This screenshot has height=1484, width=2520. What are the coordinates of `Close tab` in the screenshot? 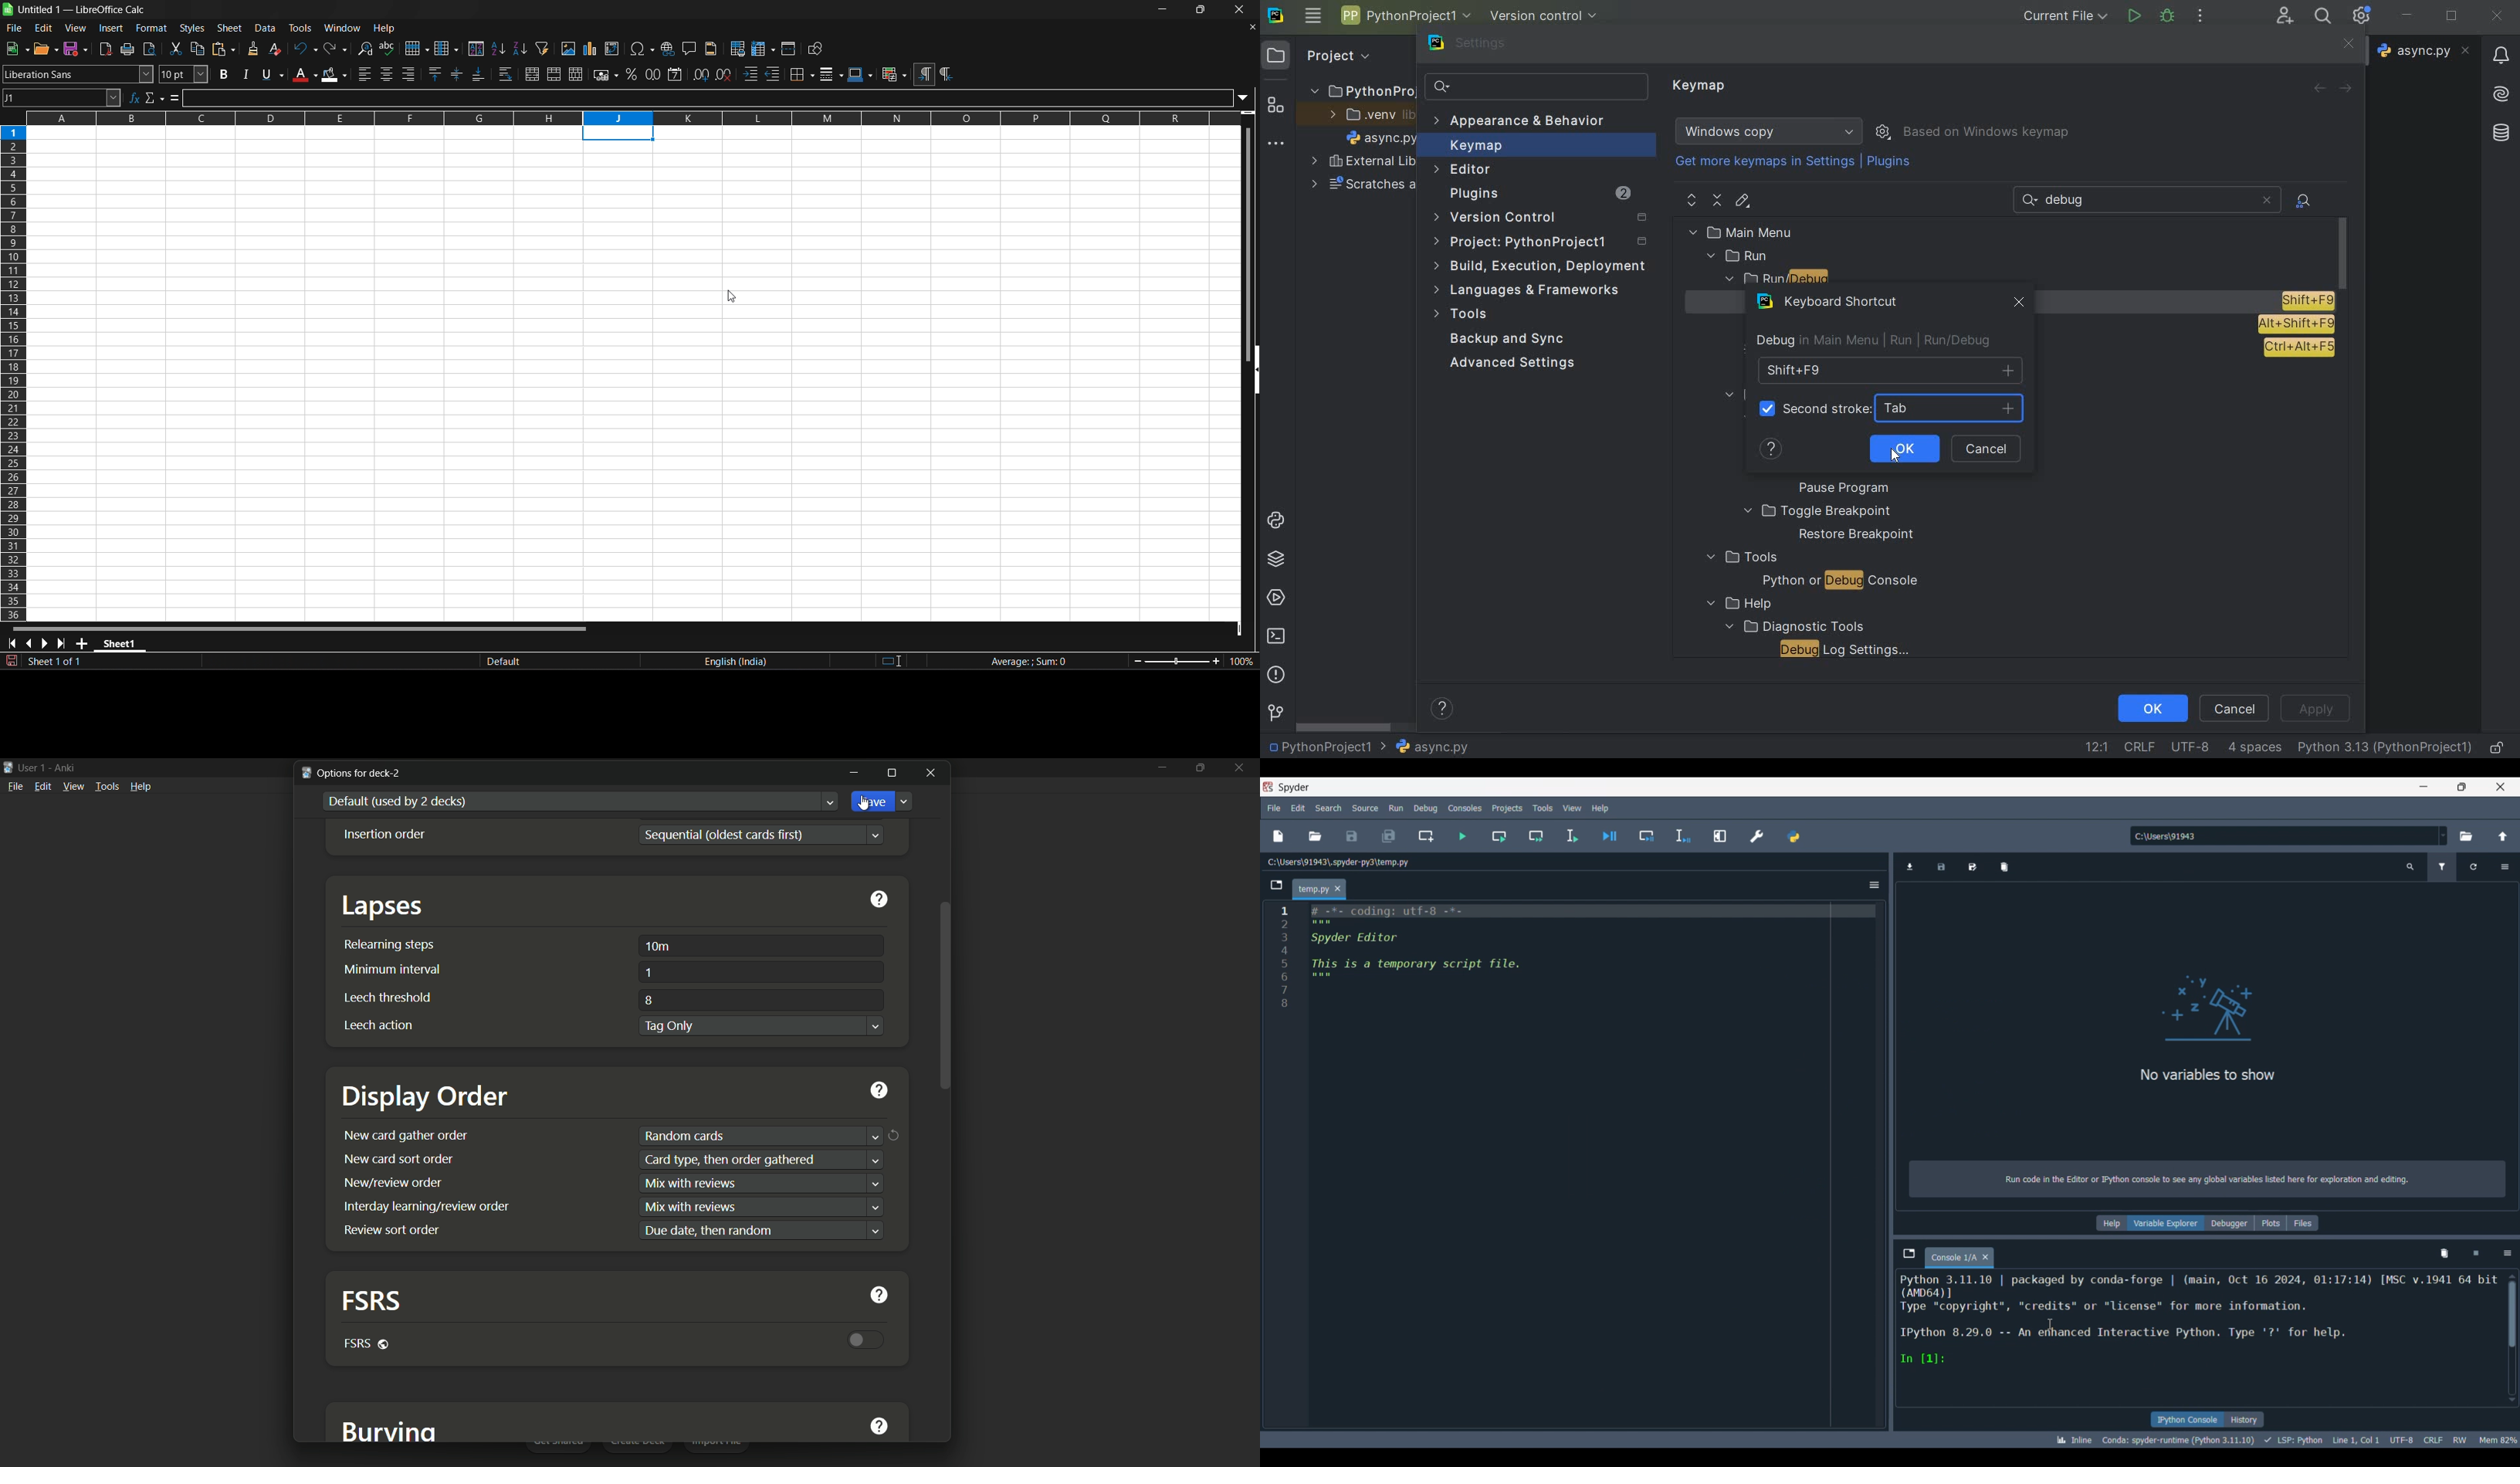 It's located at (1986, 1257).